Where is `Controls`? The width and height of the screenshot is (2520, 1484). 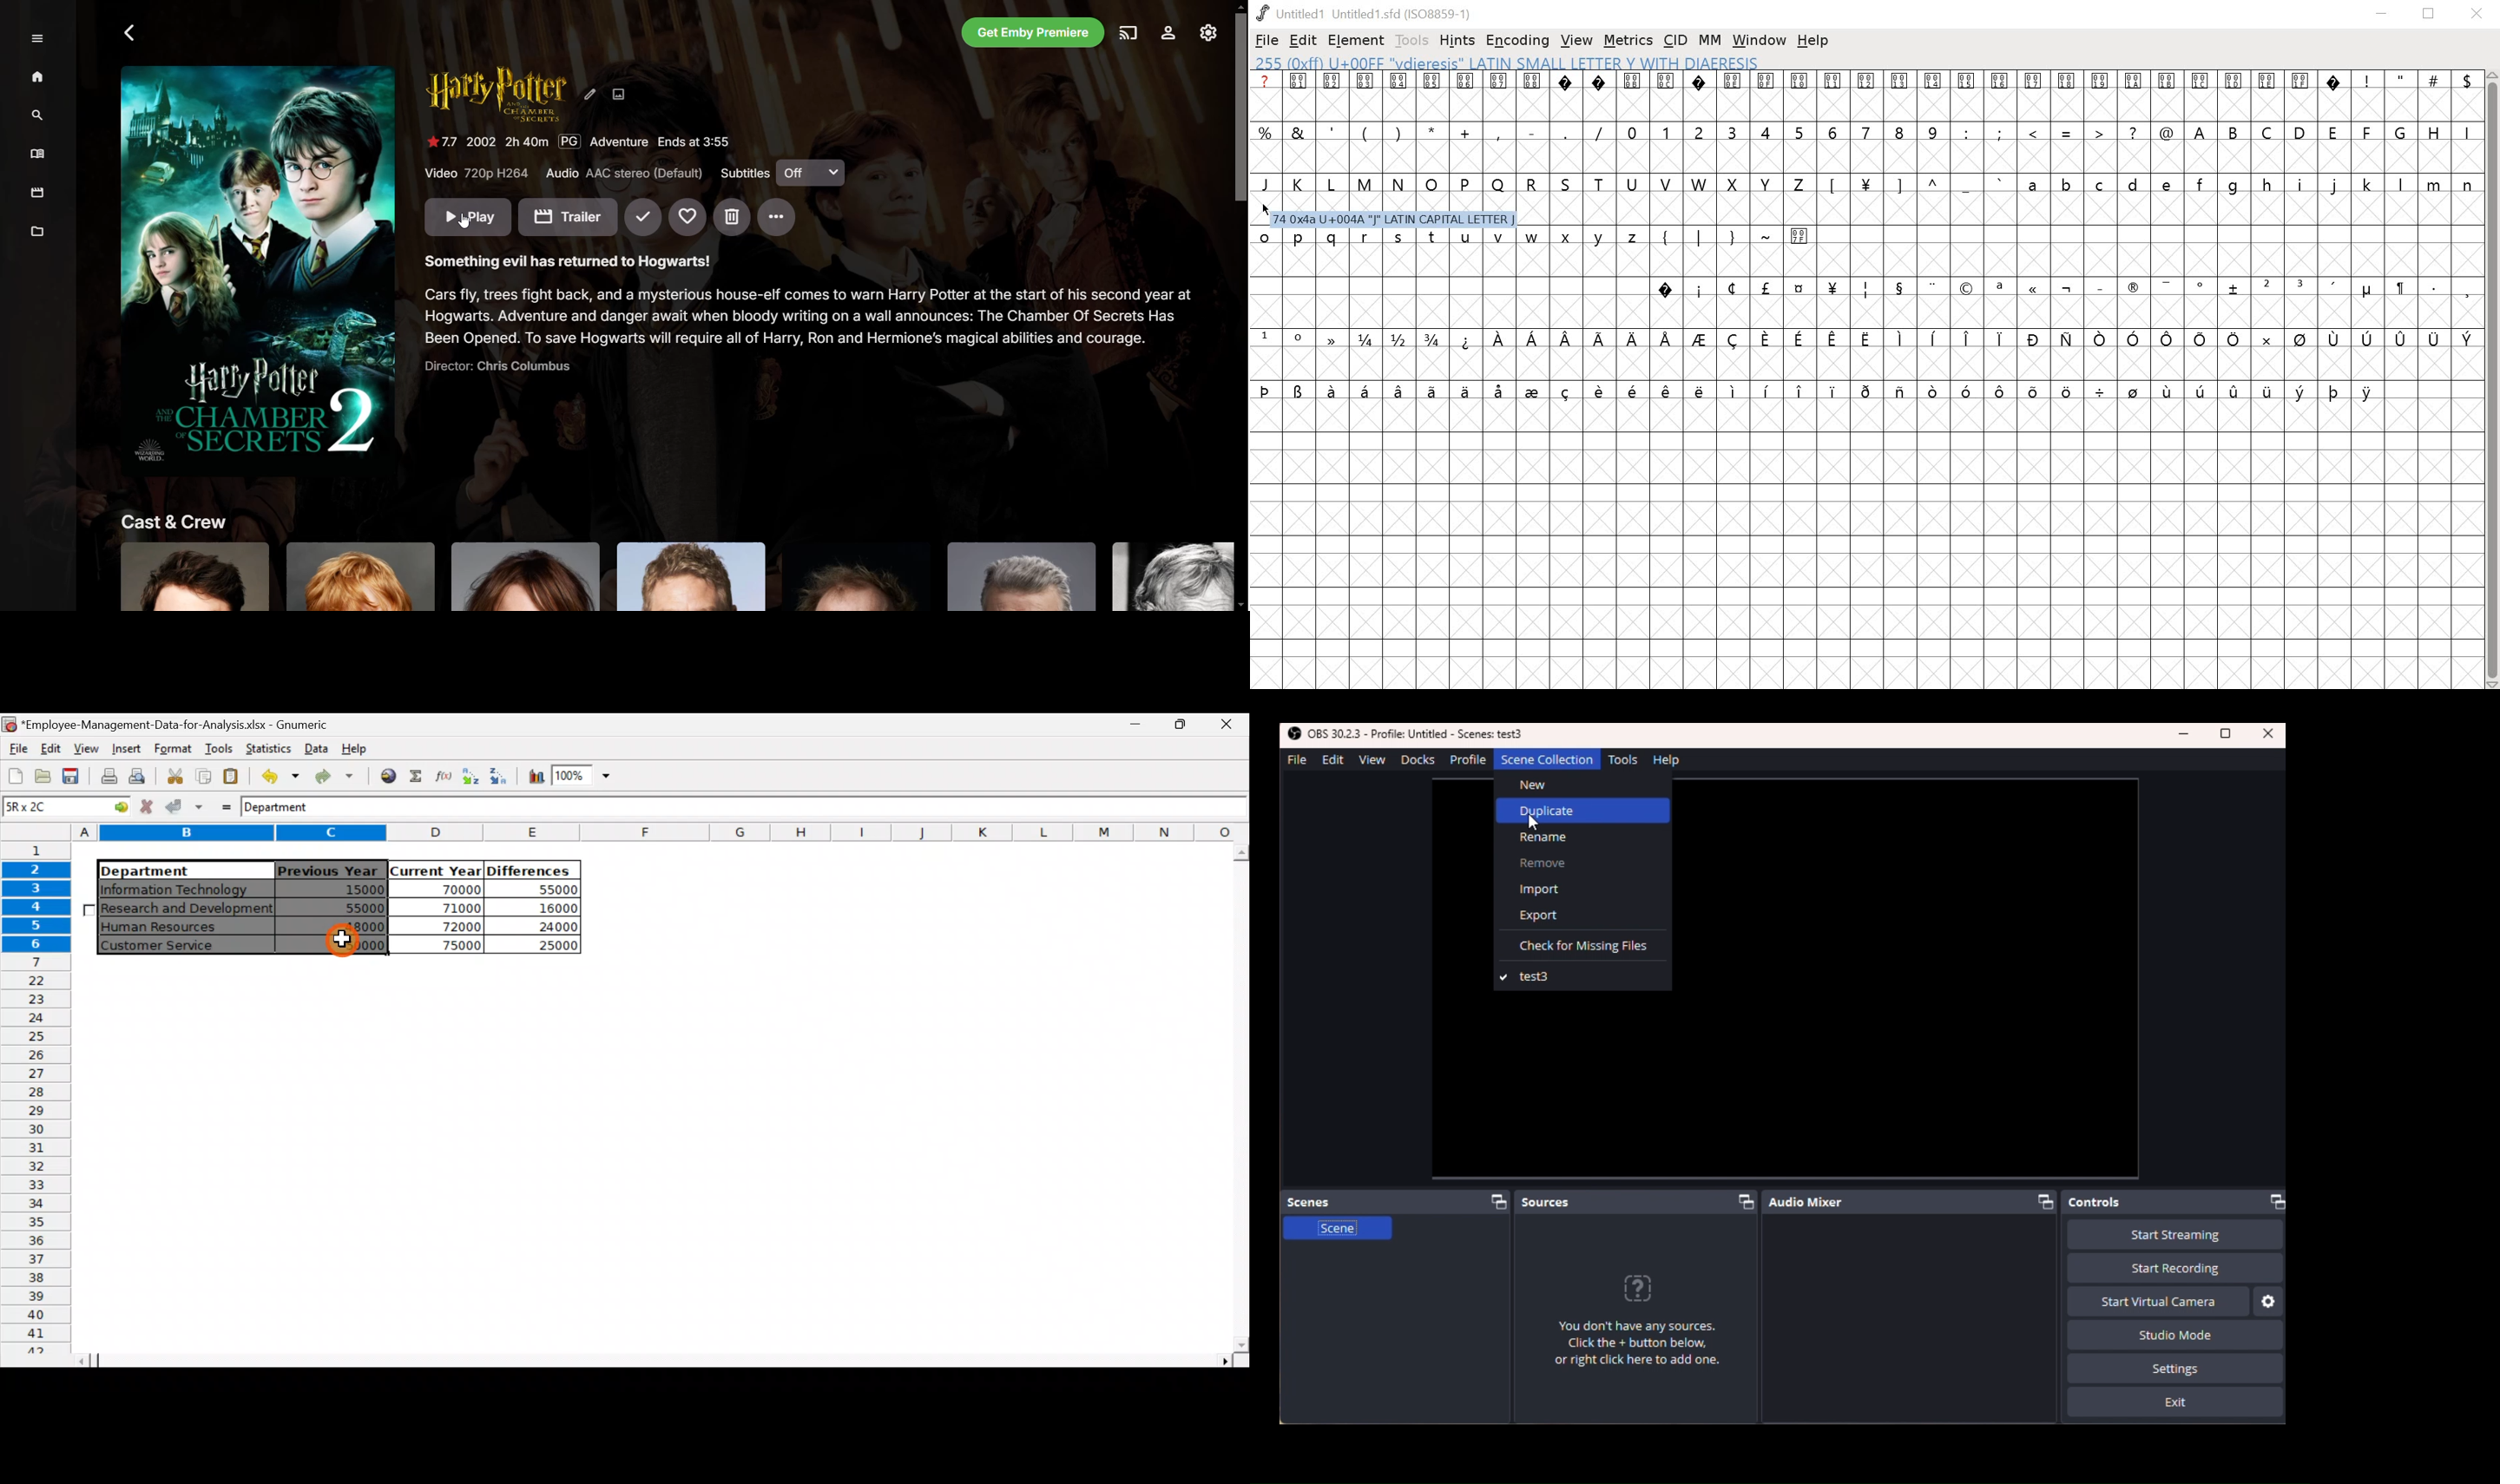 Controls is located at coordinates (2178, 1202).